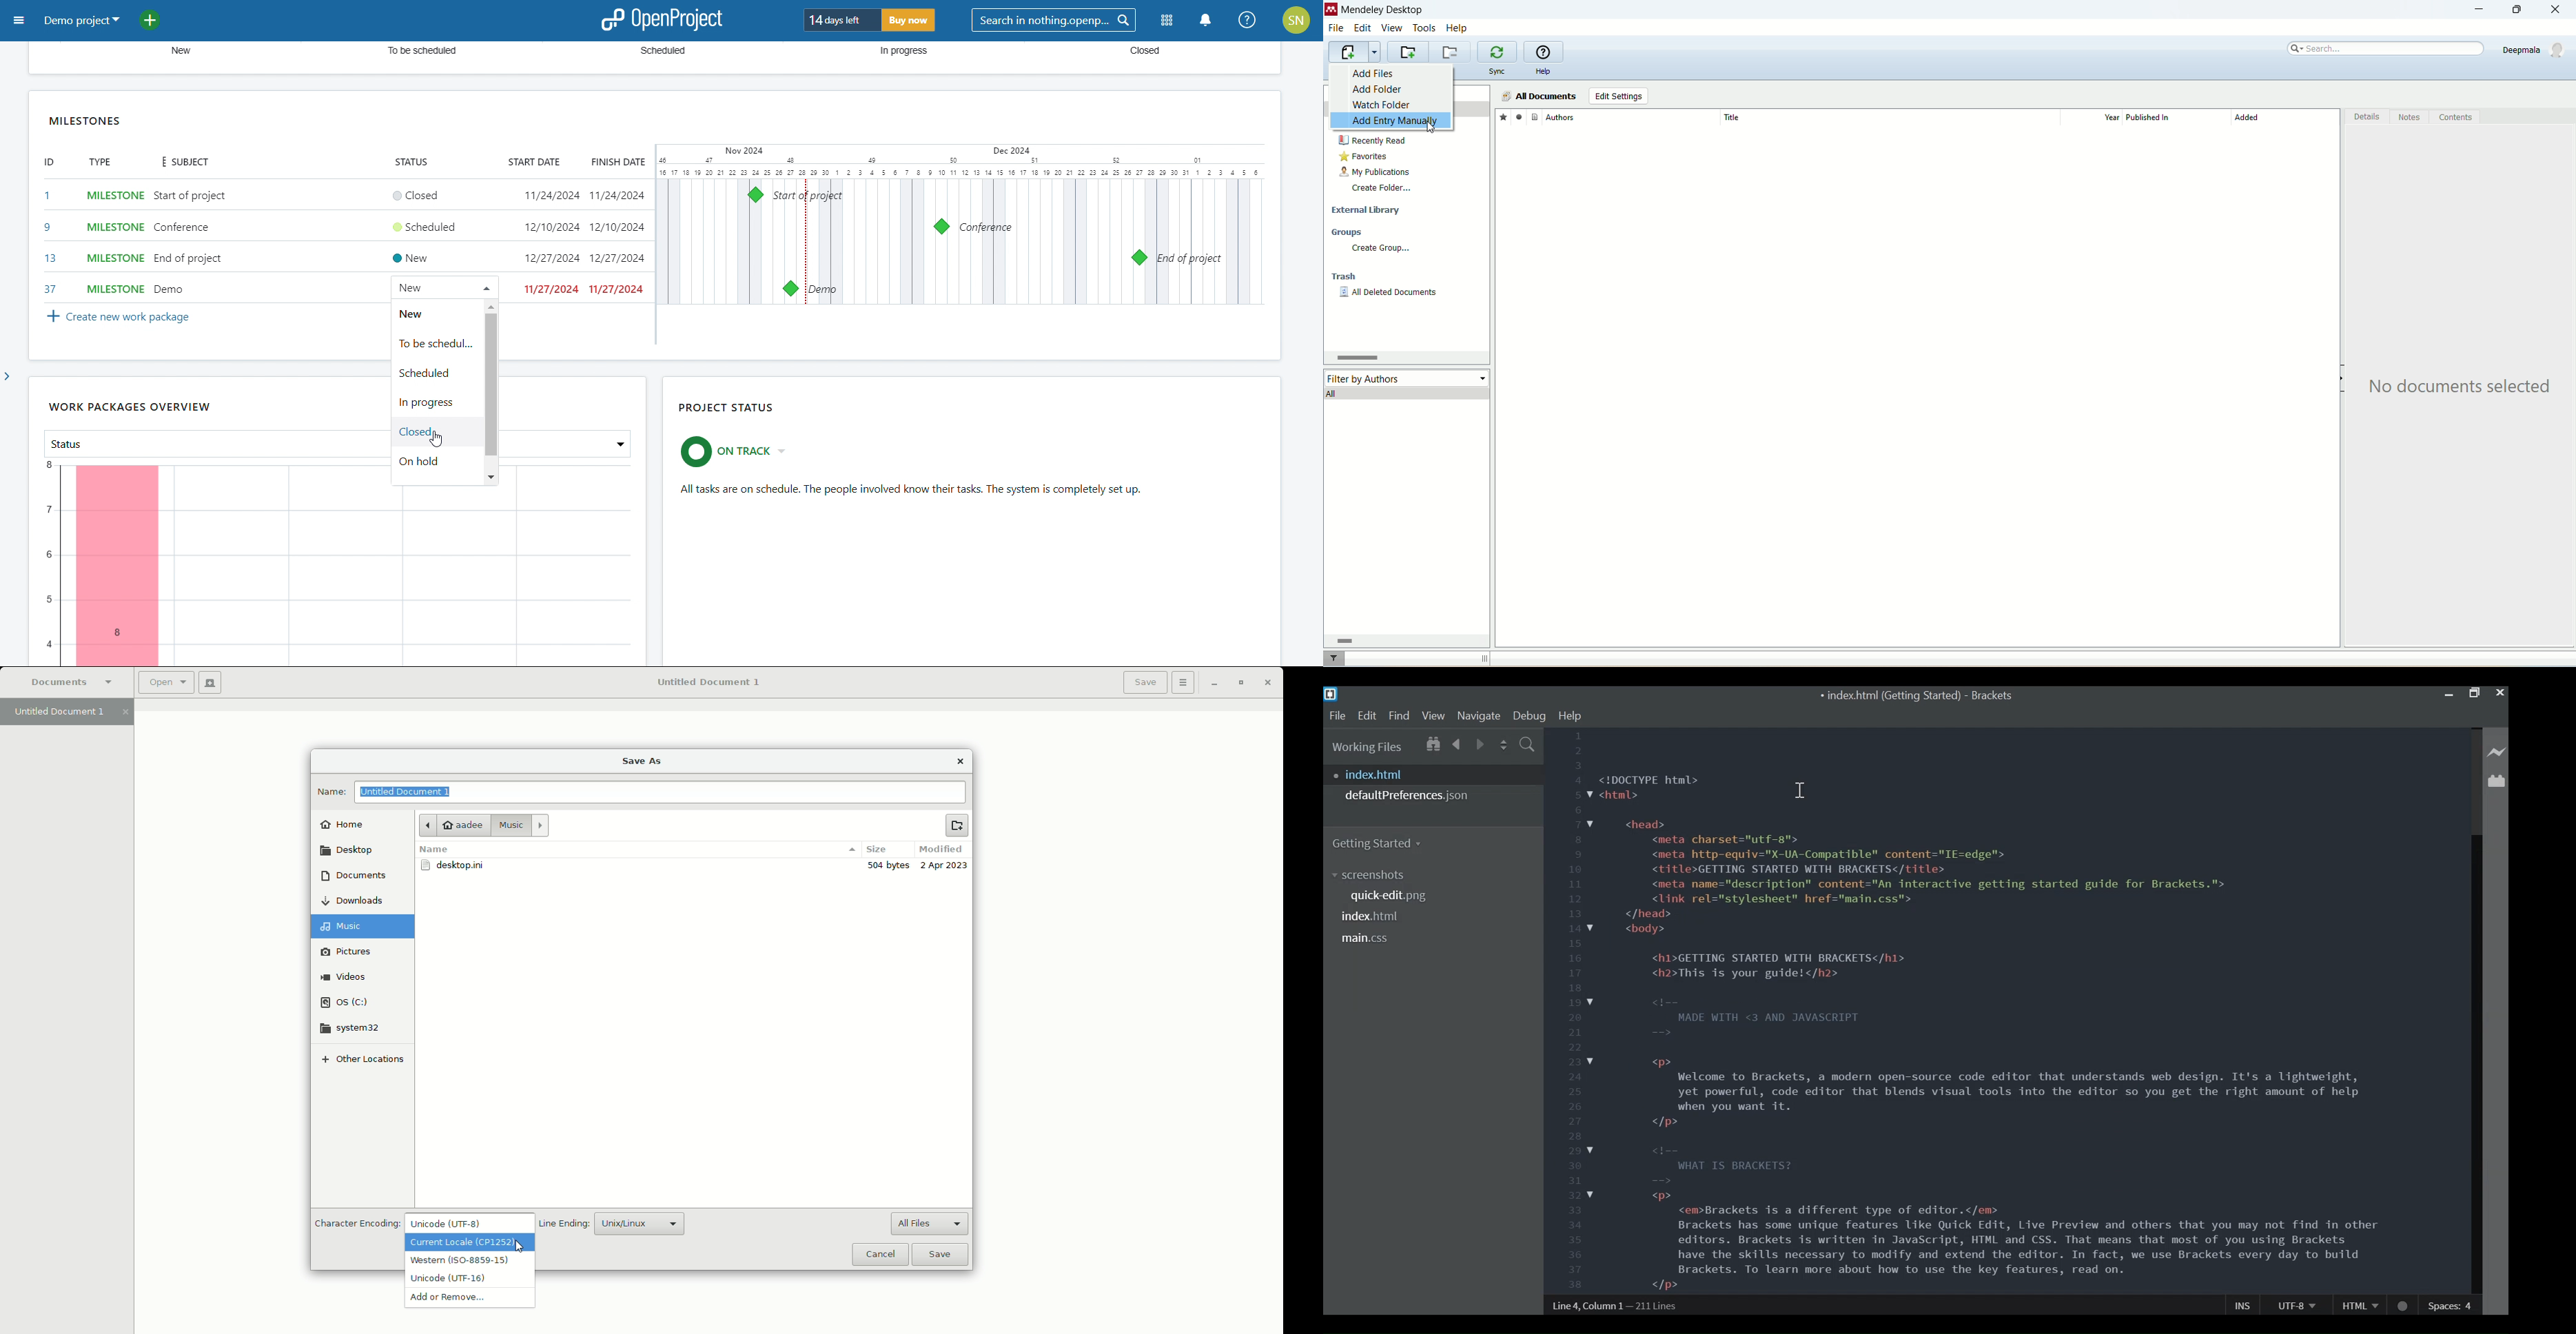 The height and width of the screenshot is (1344, 2576). What do you see at coordinates (1543, 72) in the screenshot?
I see `help` at bounding box center [1543, 72].